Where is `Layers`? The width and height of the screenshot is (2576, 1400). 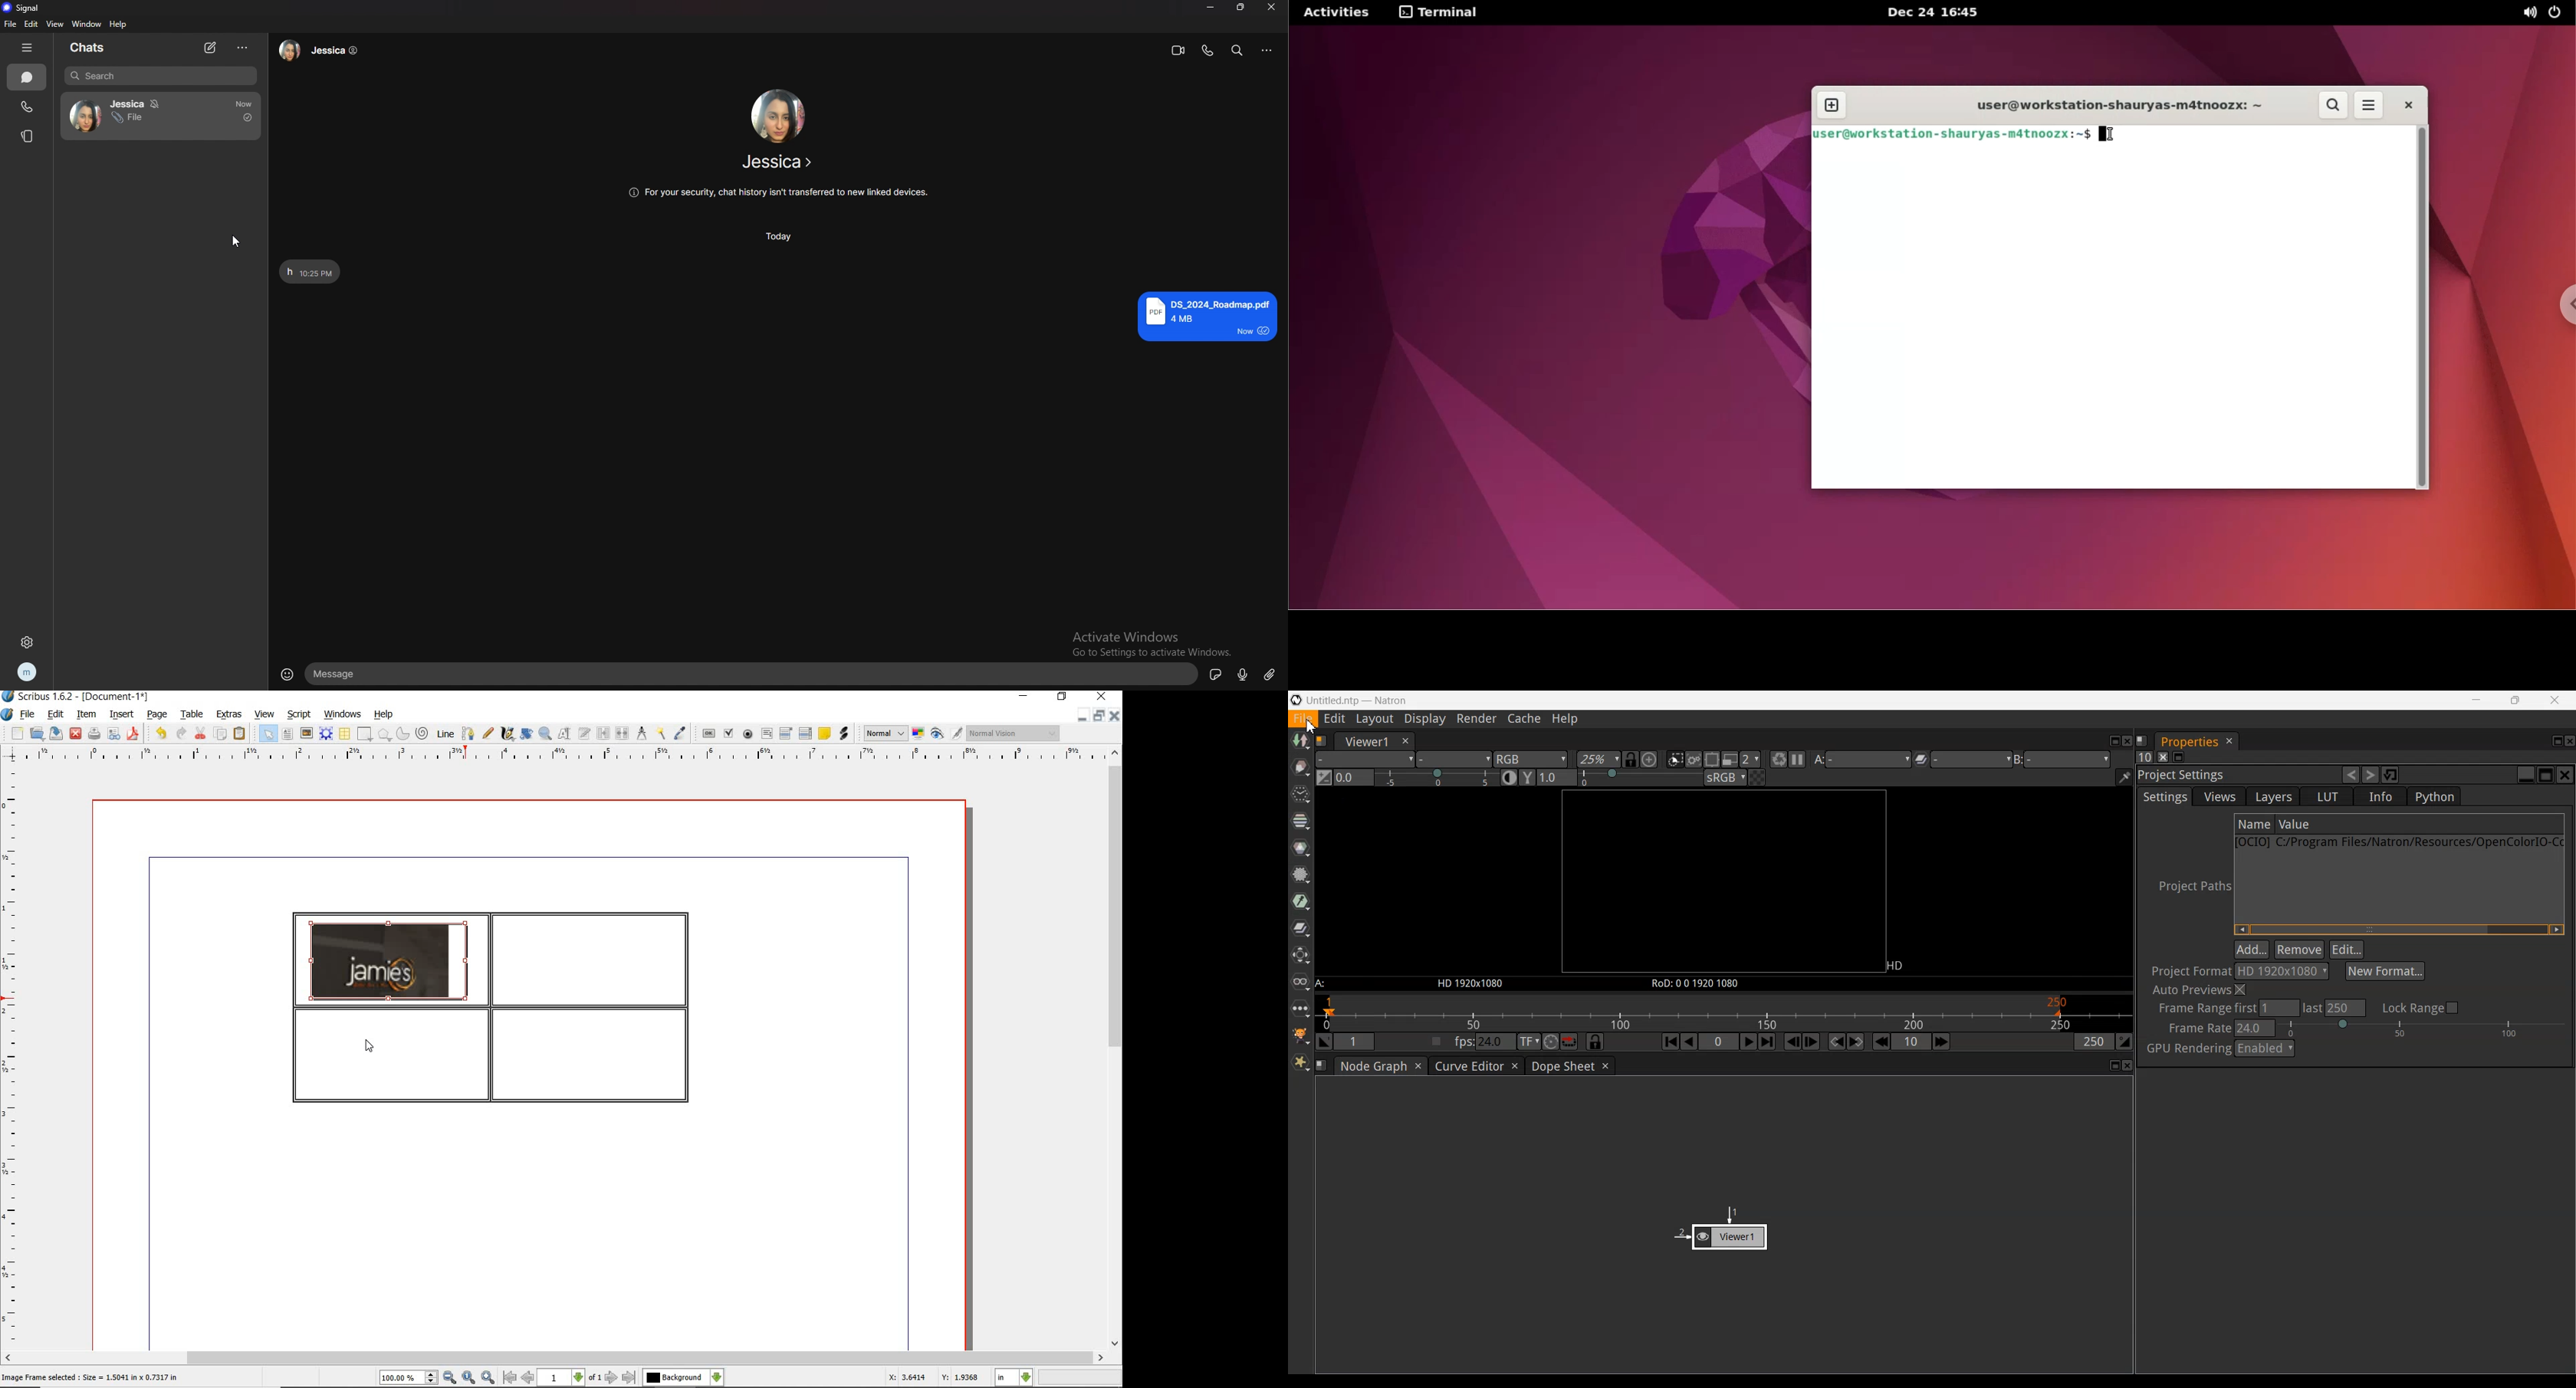 Layers is located at coordinates (2271, 797).